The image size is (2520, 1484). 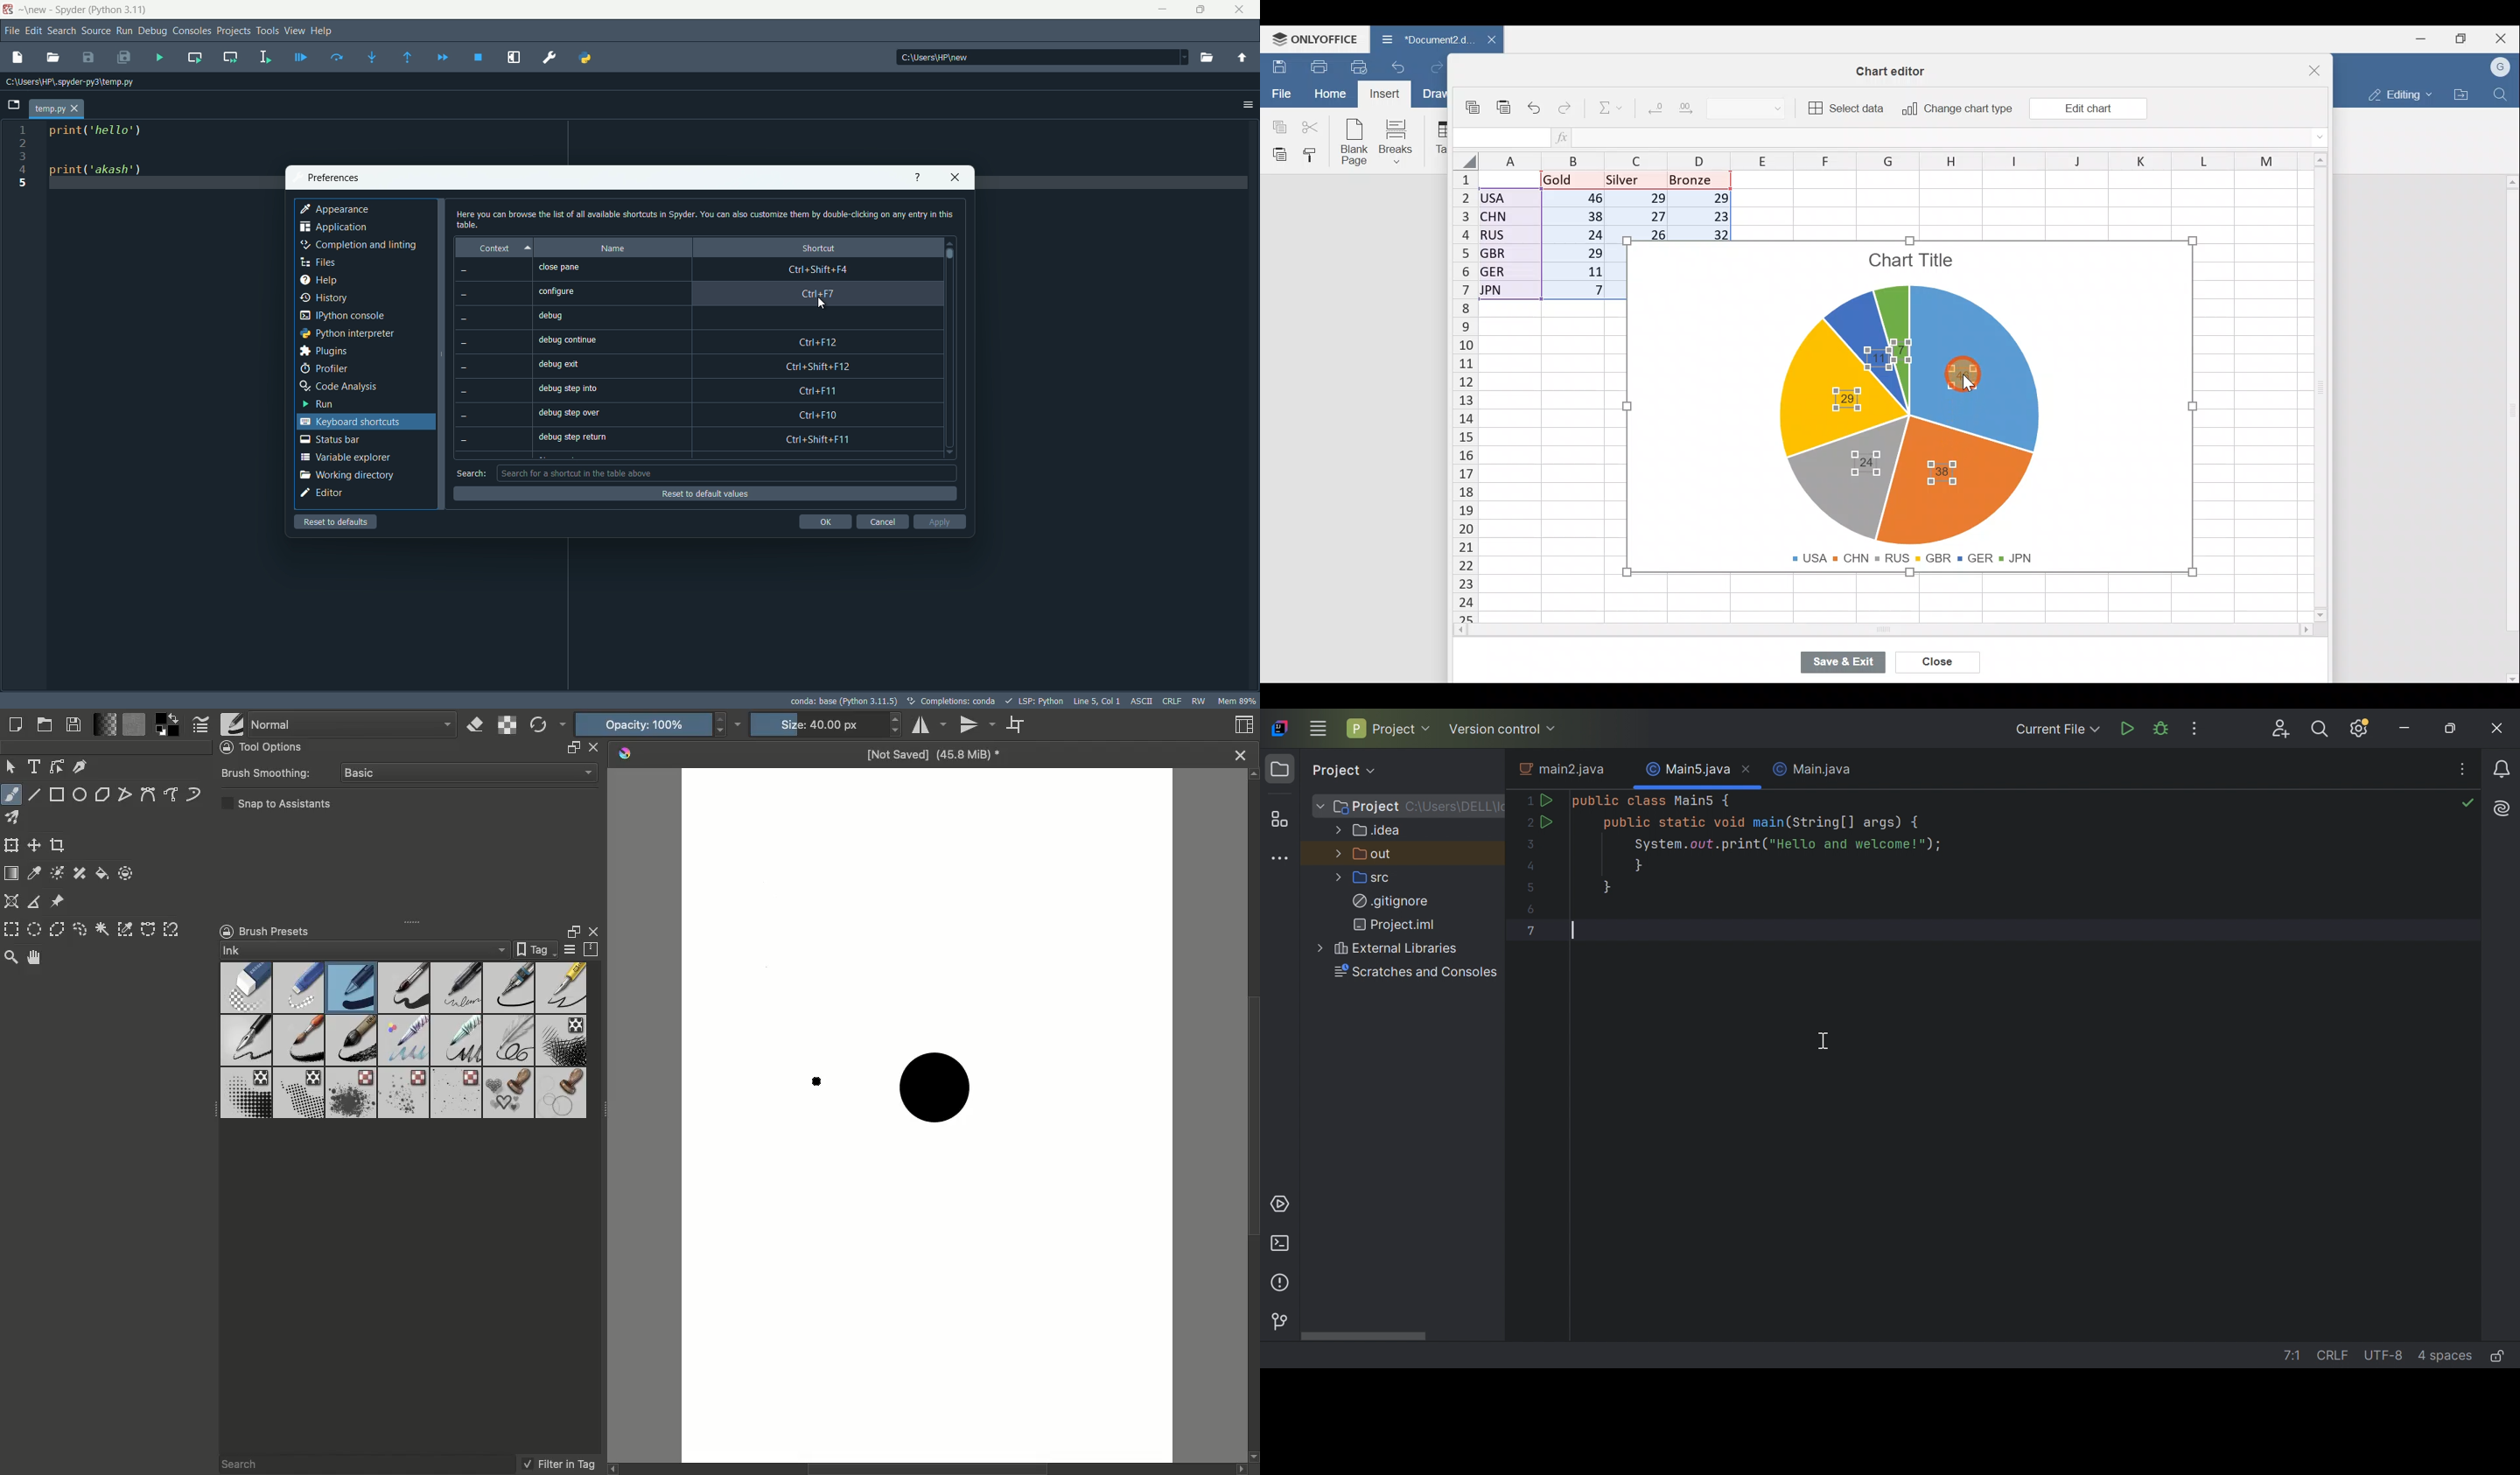 What do you see at coordinates (1918, 555) in the screenshot?
I see `Chart legends` at bounding box center [1918, 555].